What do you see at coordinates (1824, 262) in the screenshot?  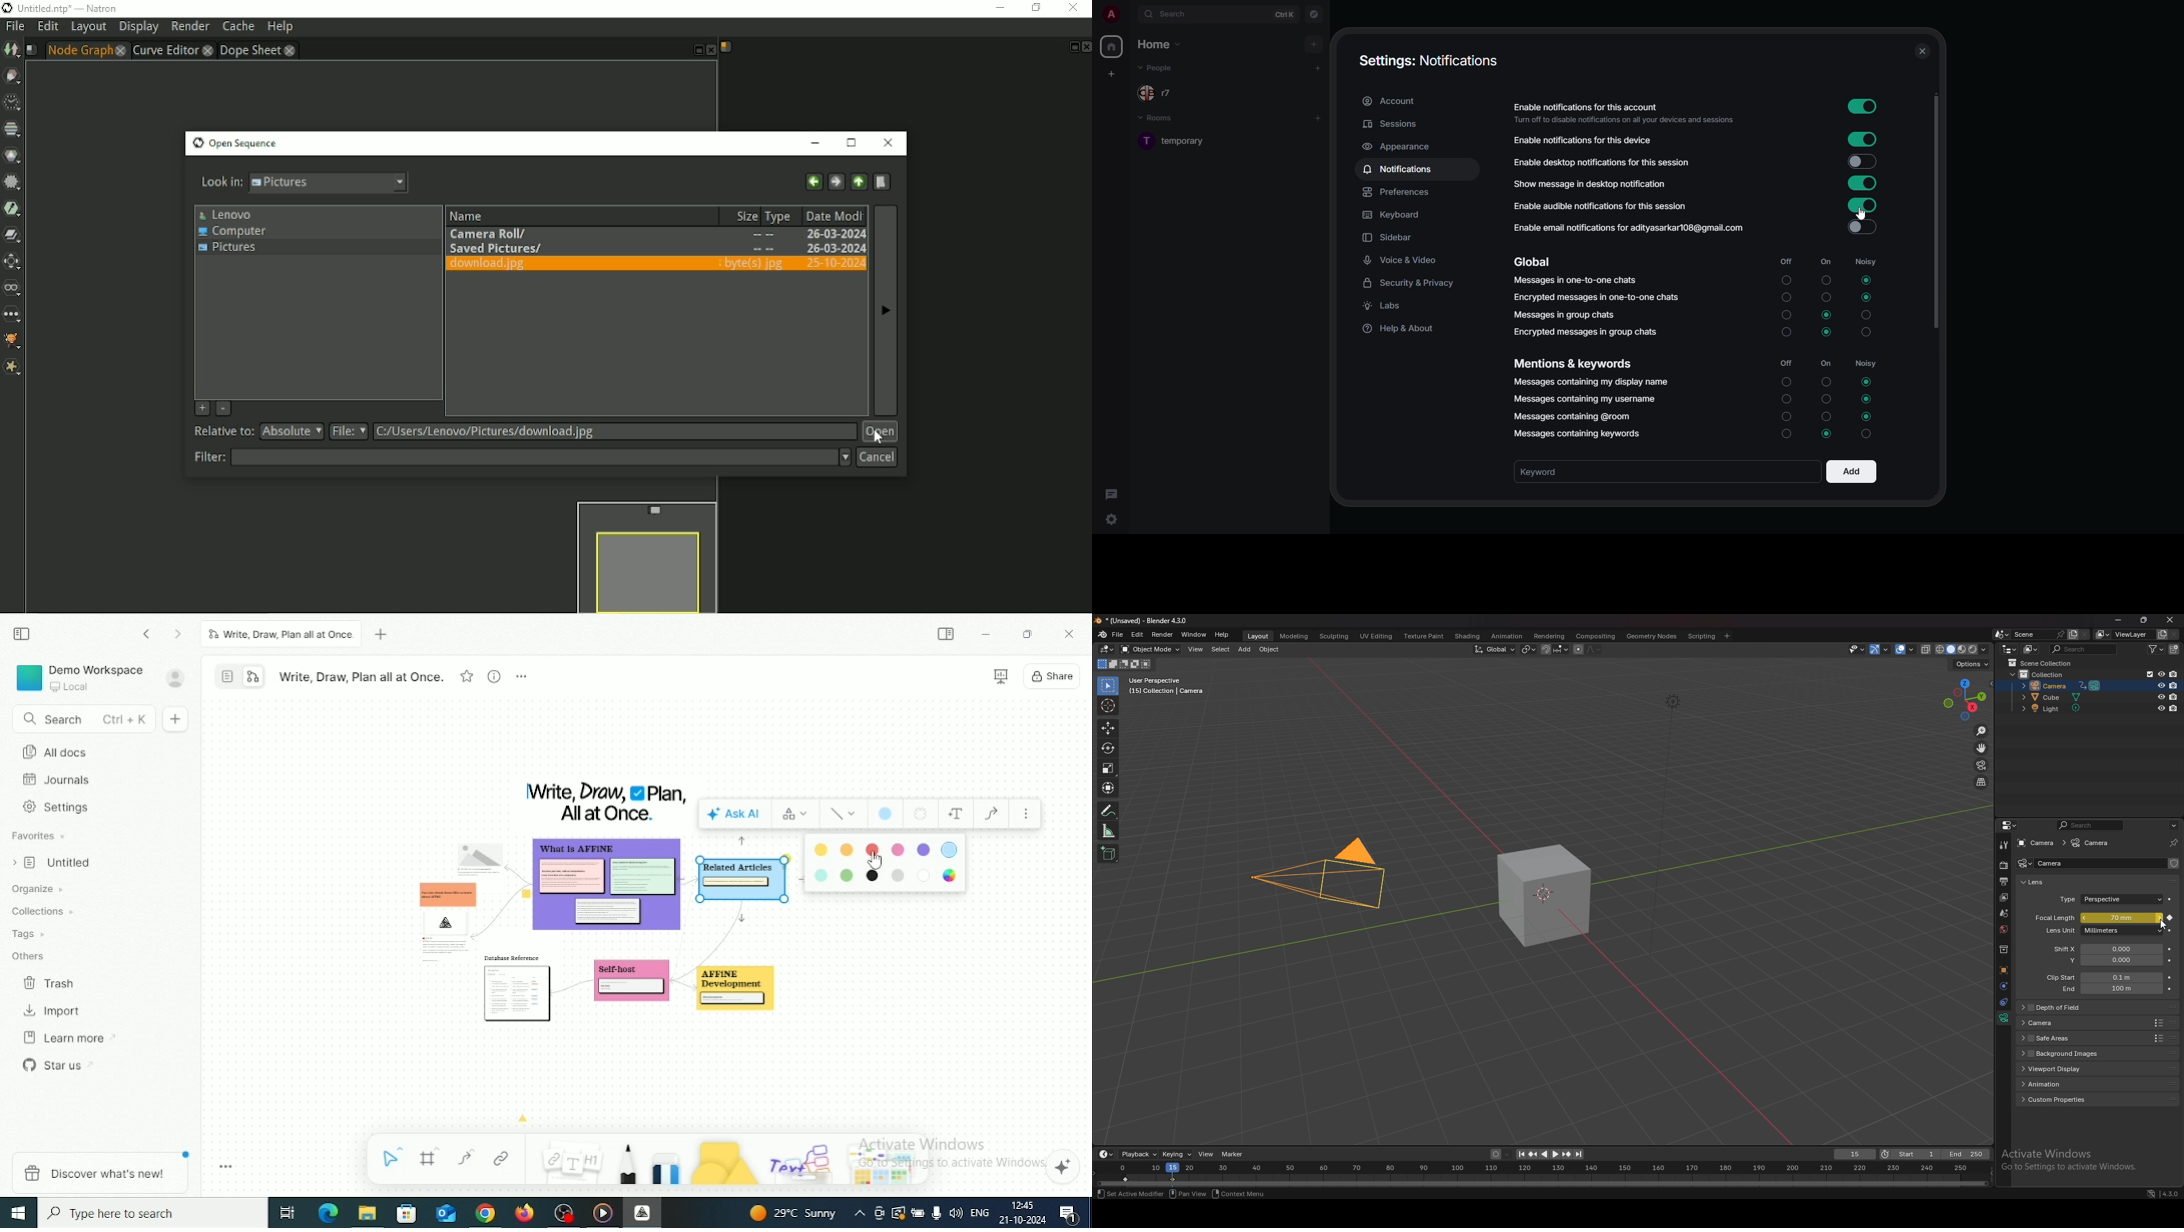 I see `on` at bounding box center [1824, 262].